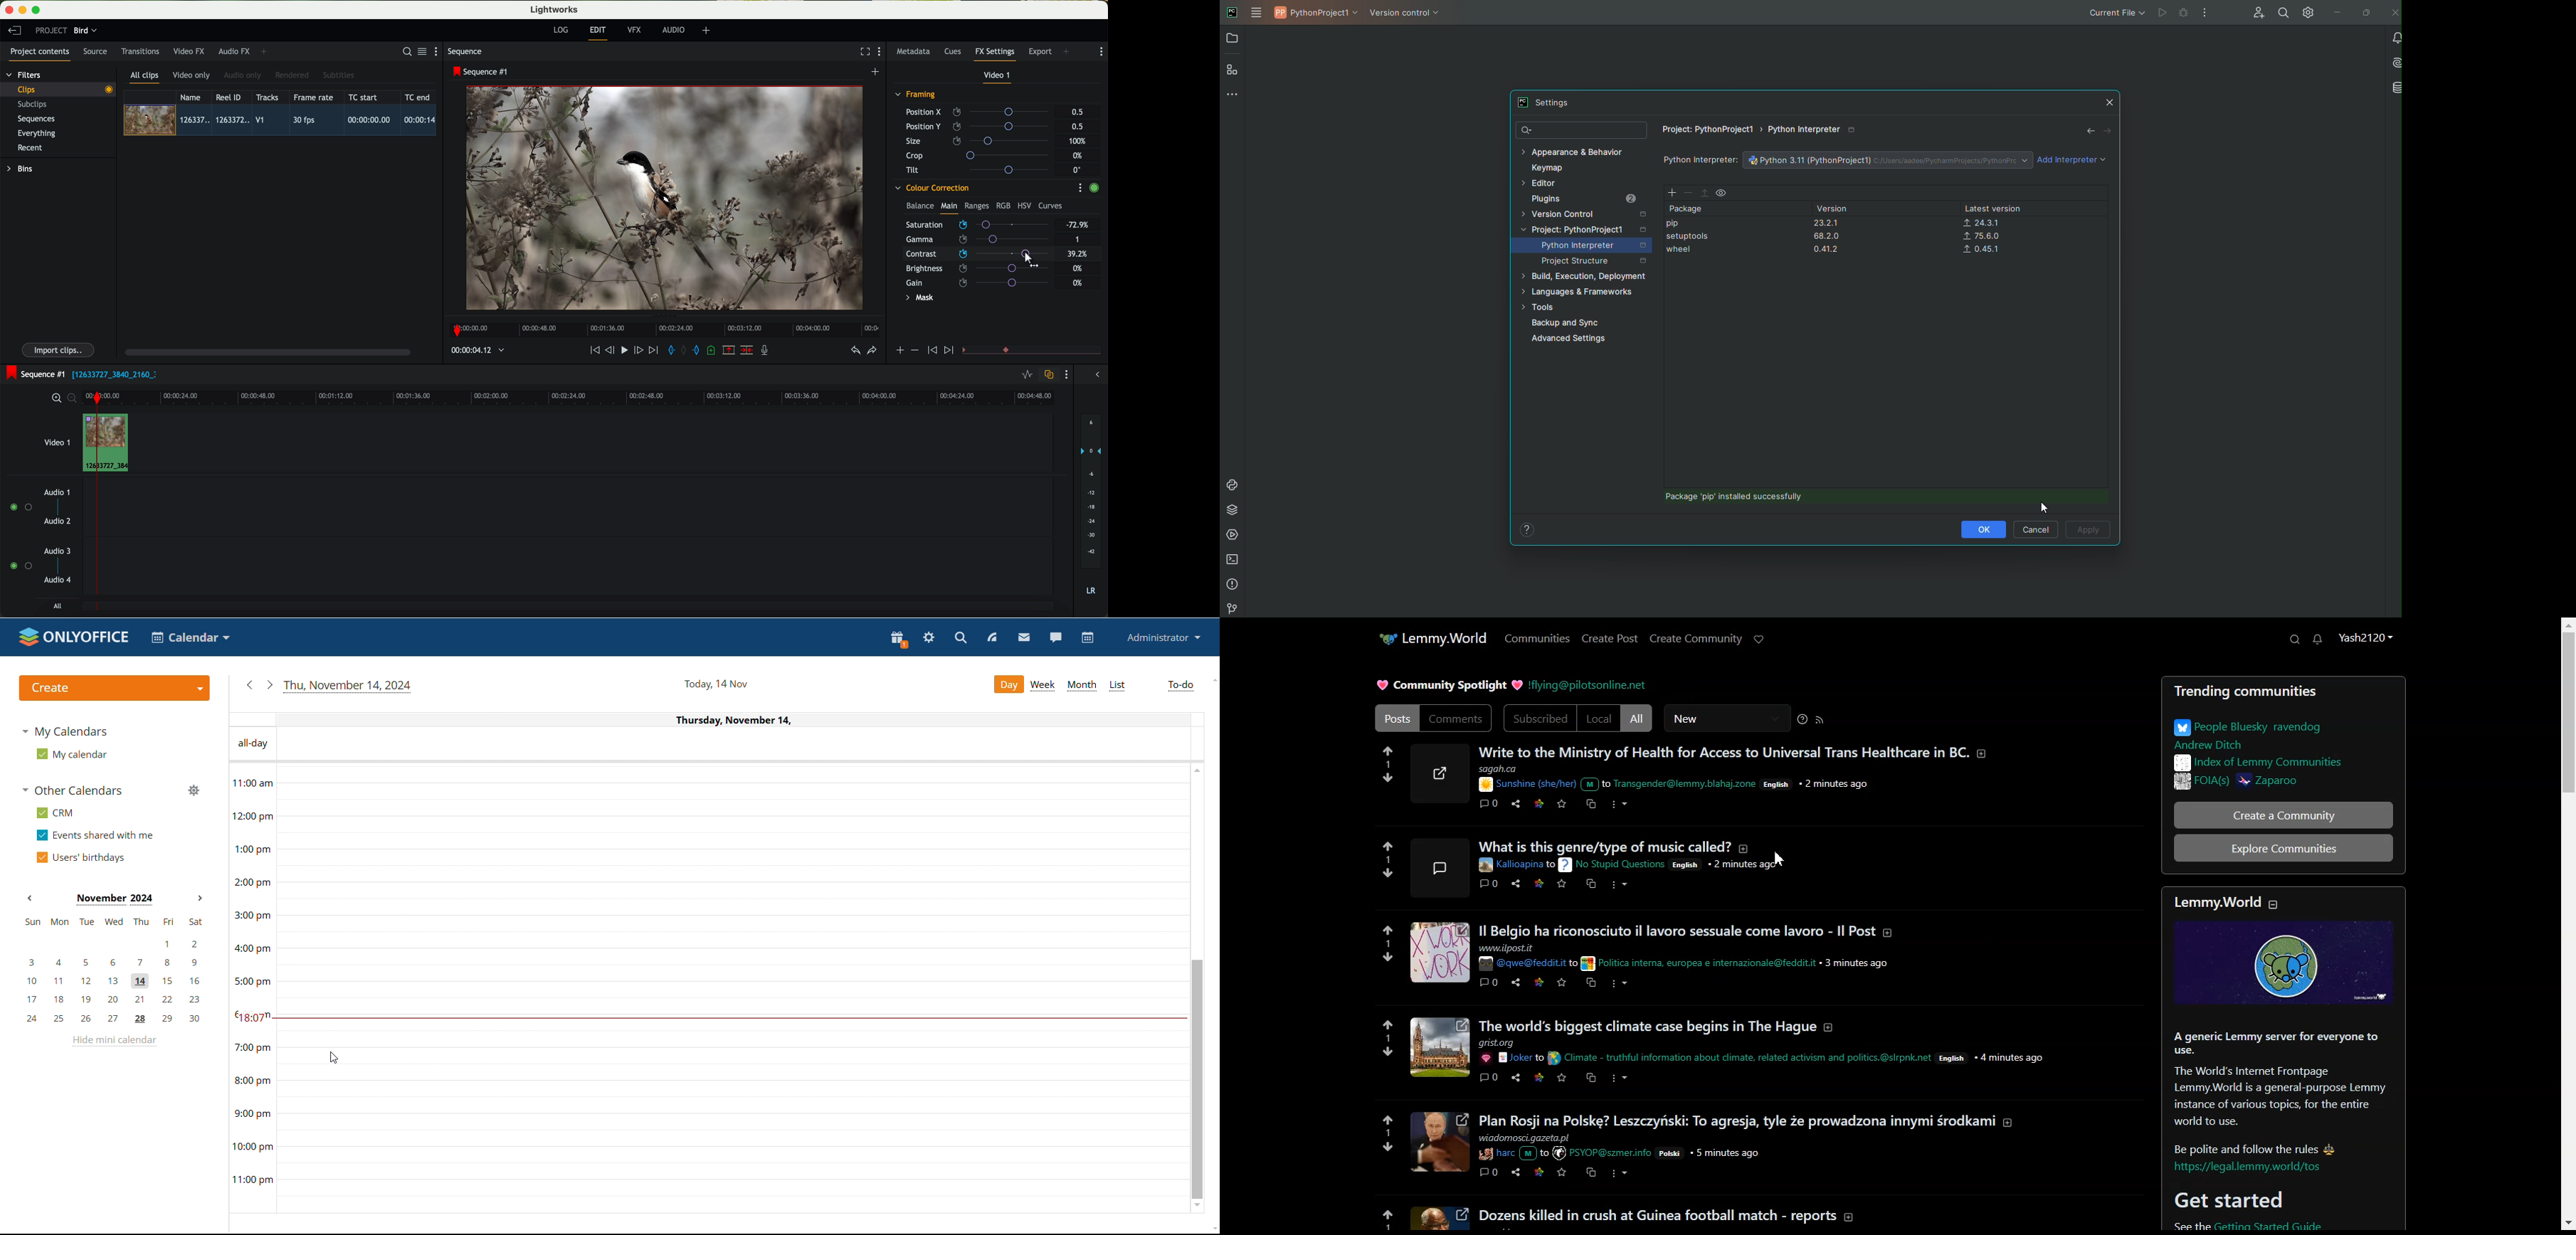 This screenshot has width=2576, height=1260. What do you see at coordinates (266, 52) in the screenshot?
I see `add panel` at bounding box center [266, 52].